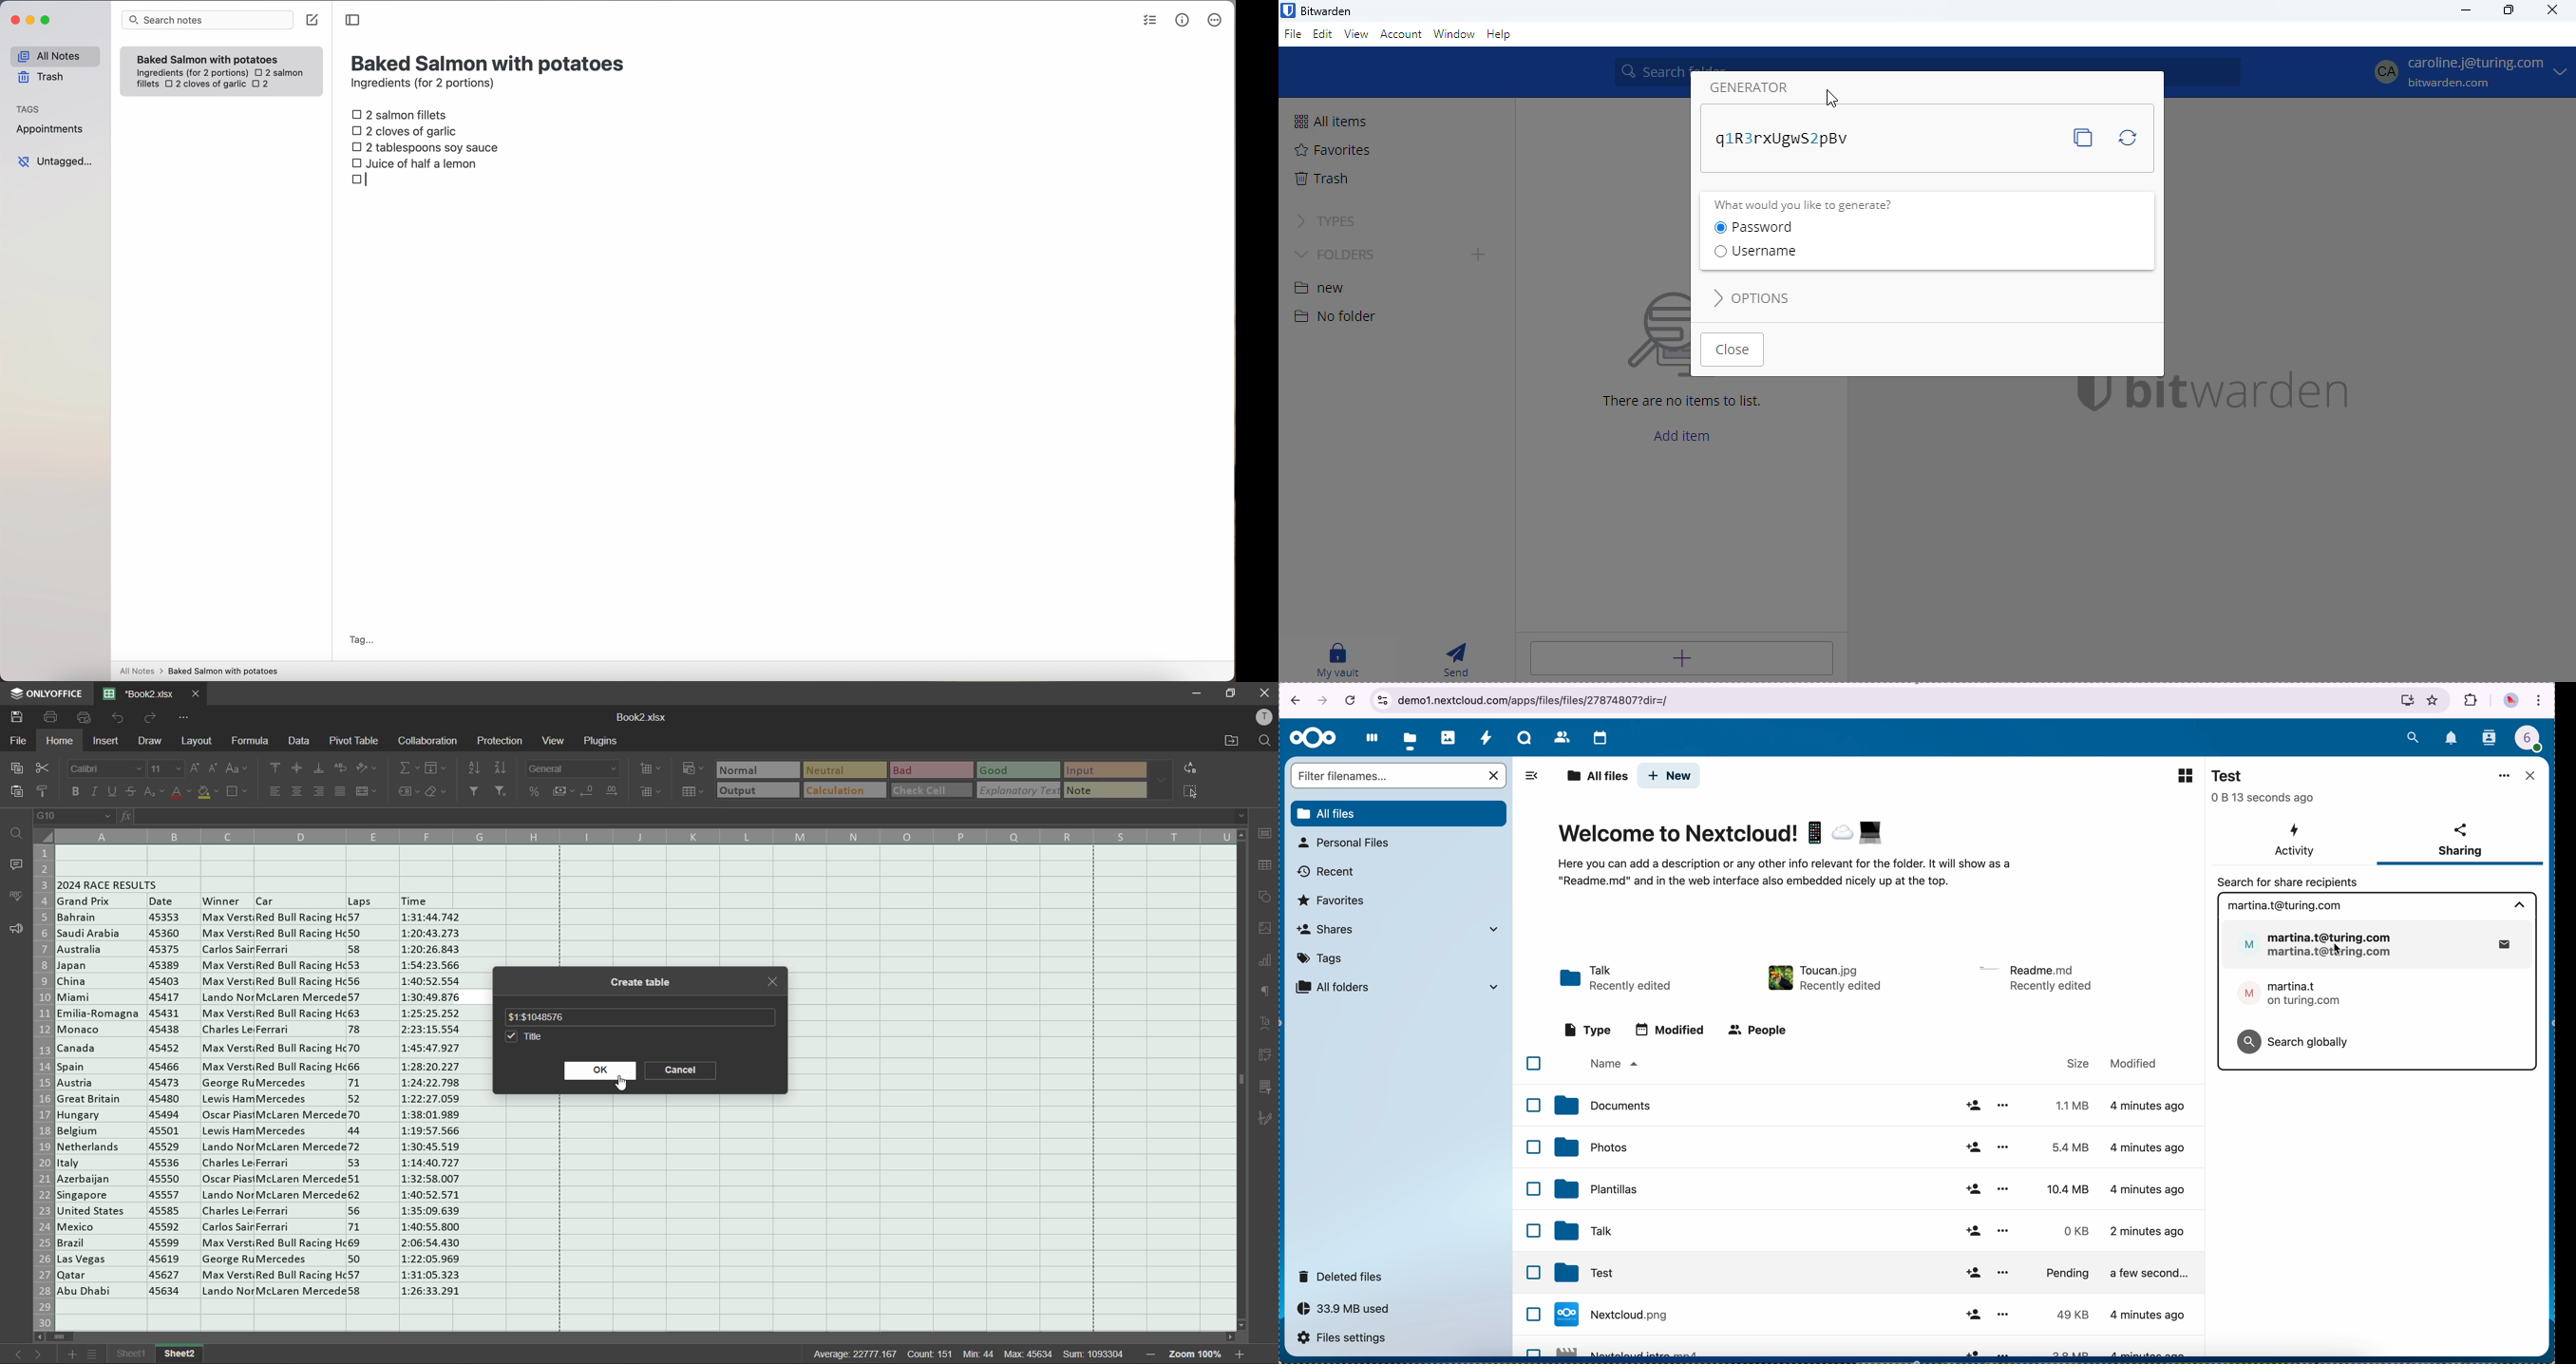  What do you see at coordinates (1398, 987) in the screenshot?
I see `all folders` at bounding box center [1398, 987].